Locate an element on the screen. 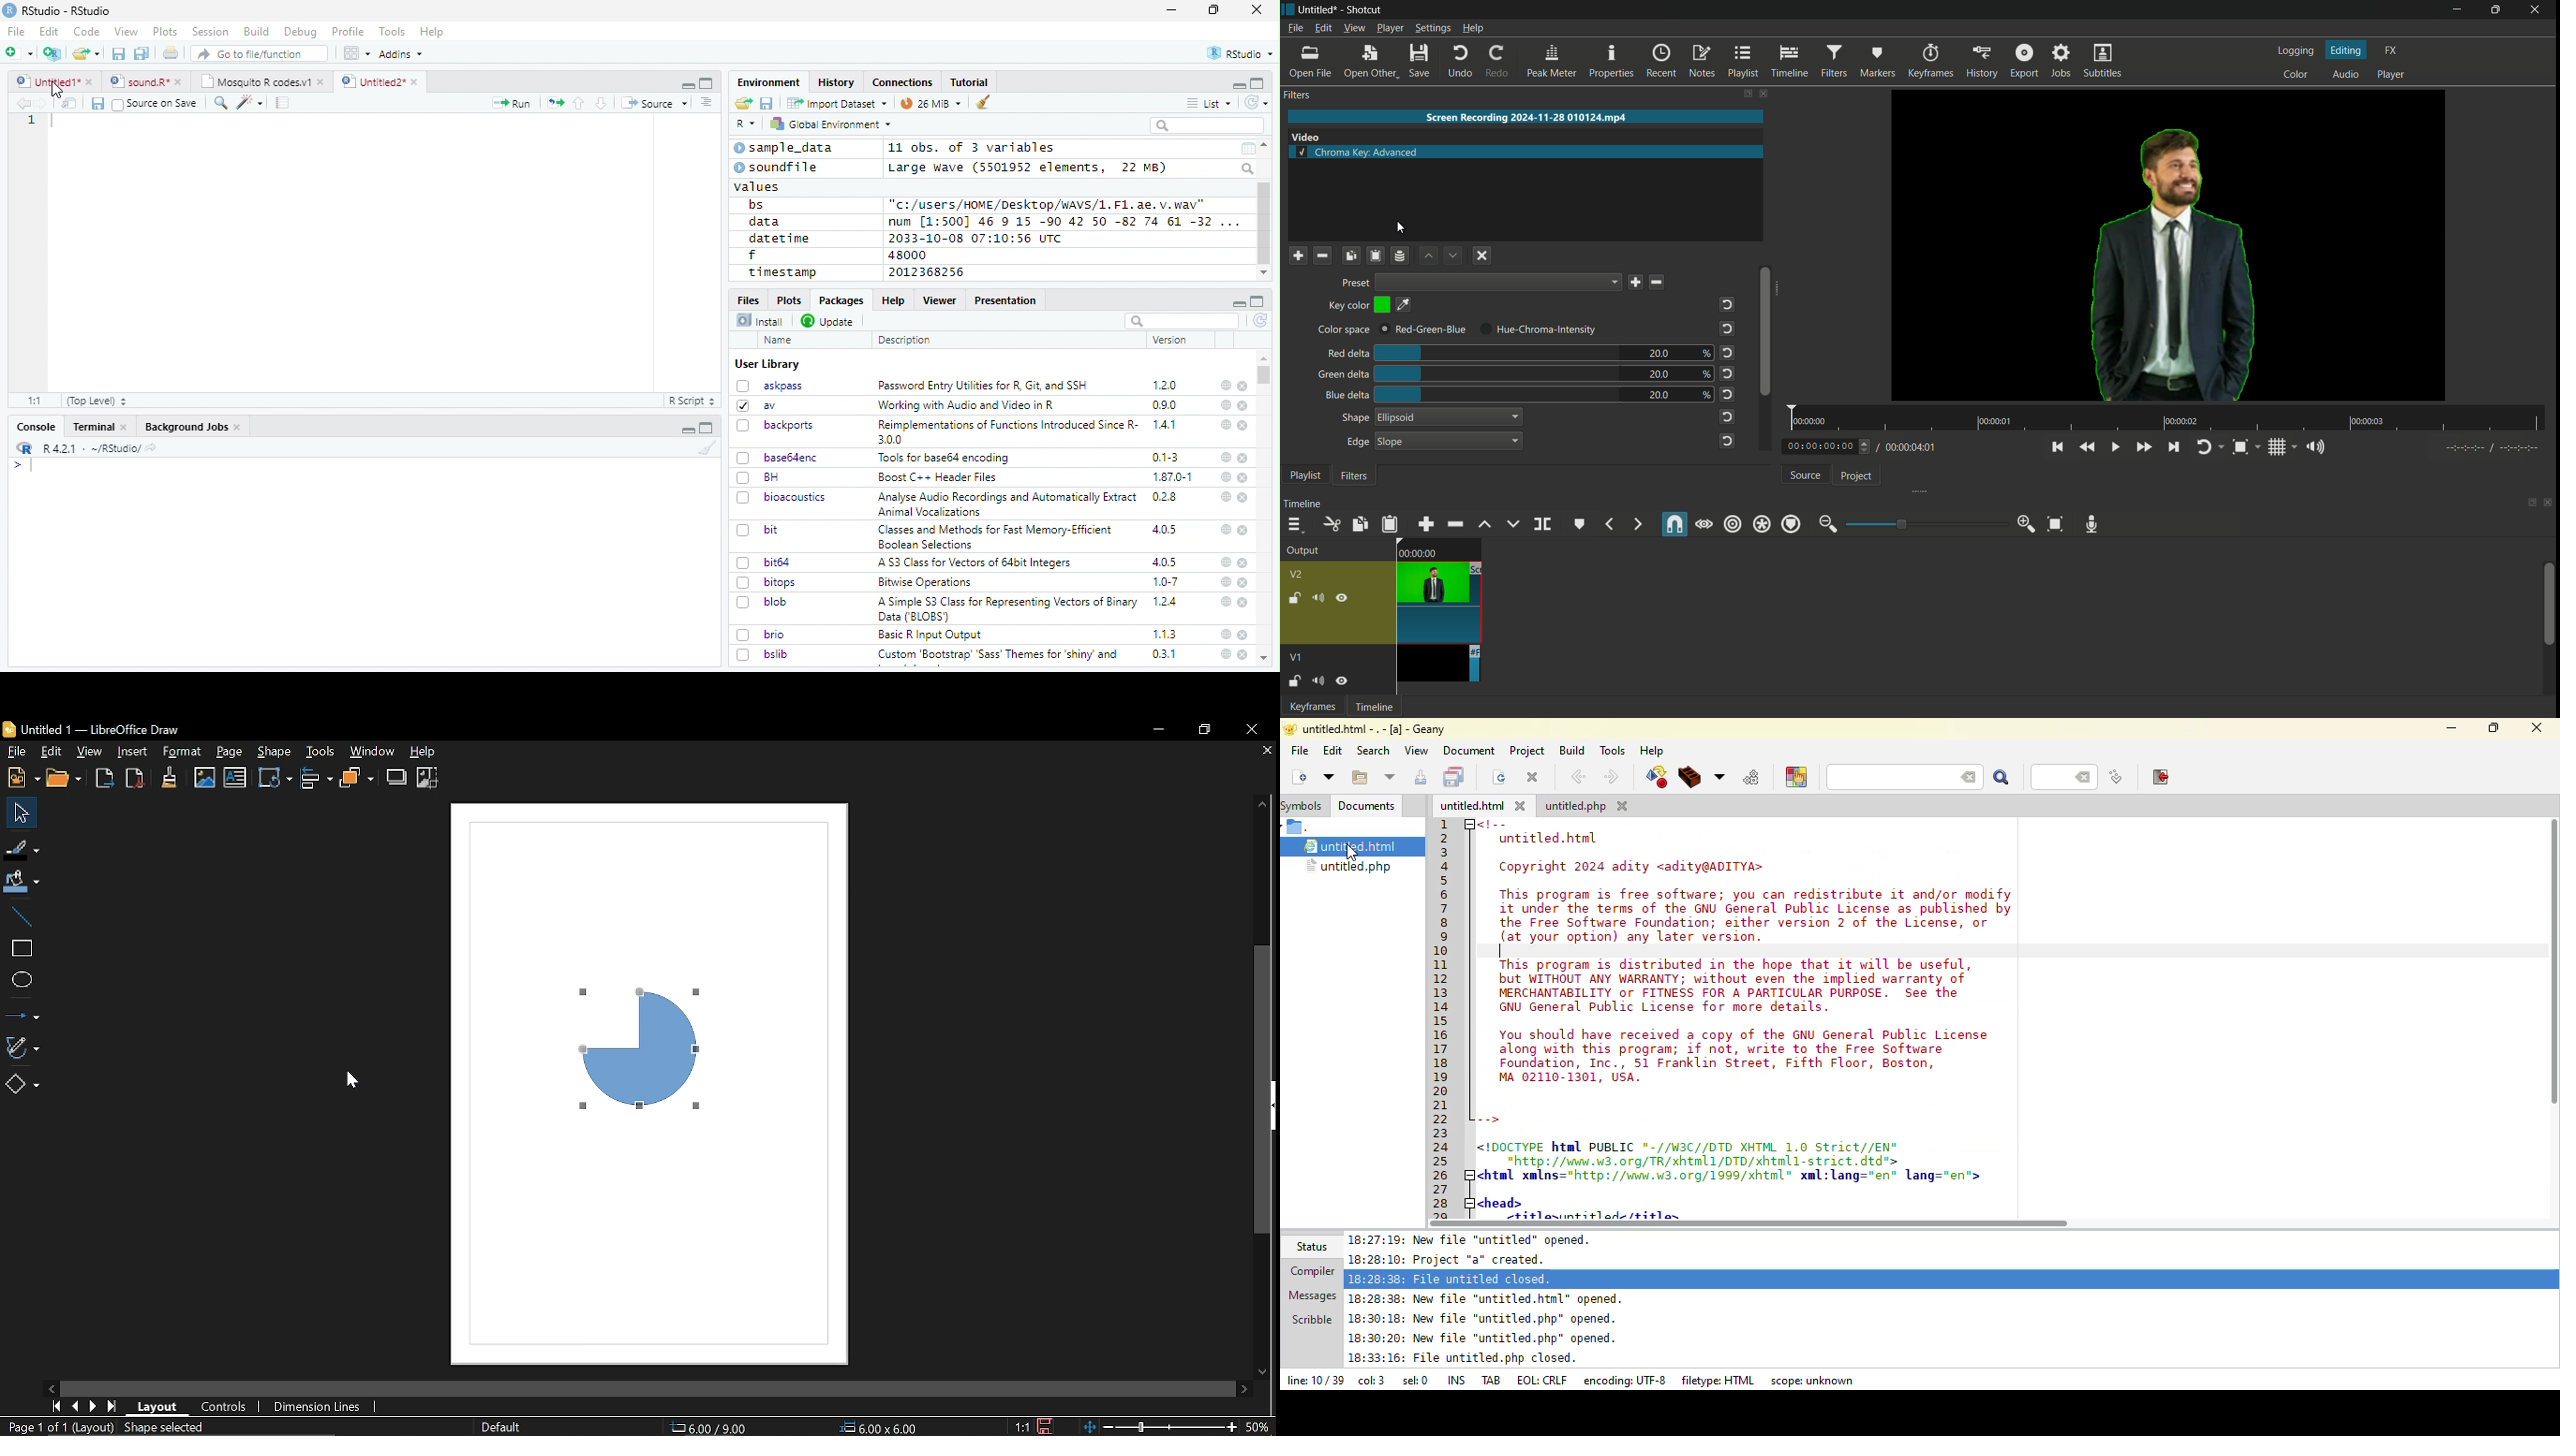 This screenshot has height=1456, width=2576. Shape is located at coordinates (277, 751).